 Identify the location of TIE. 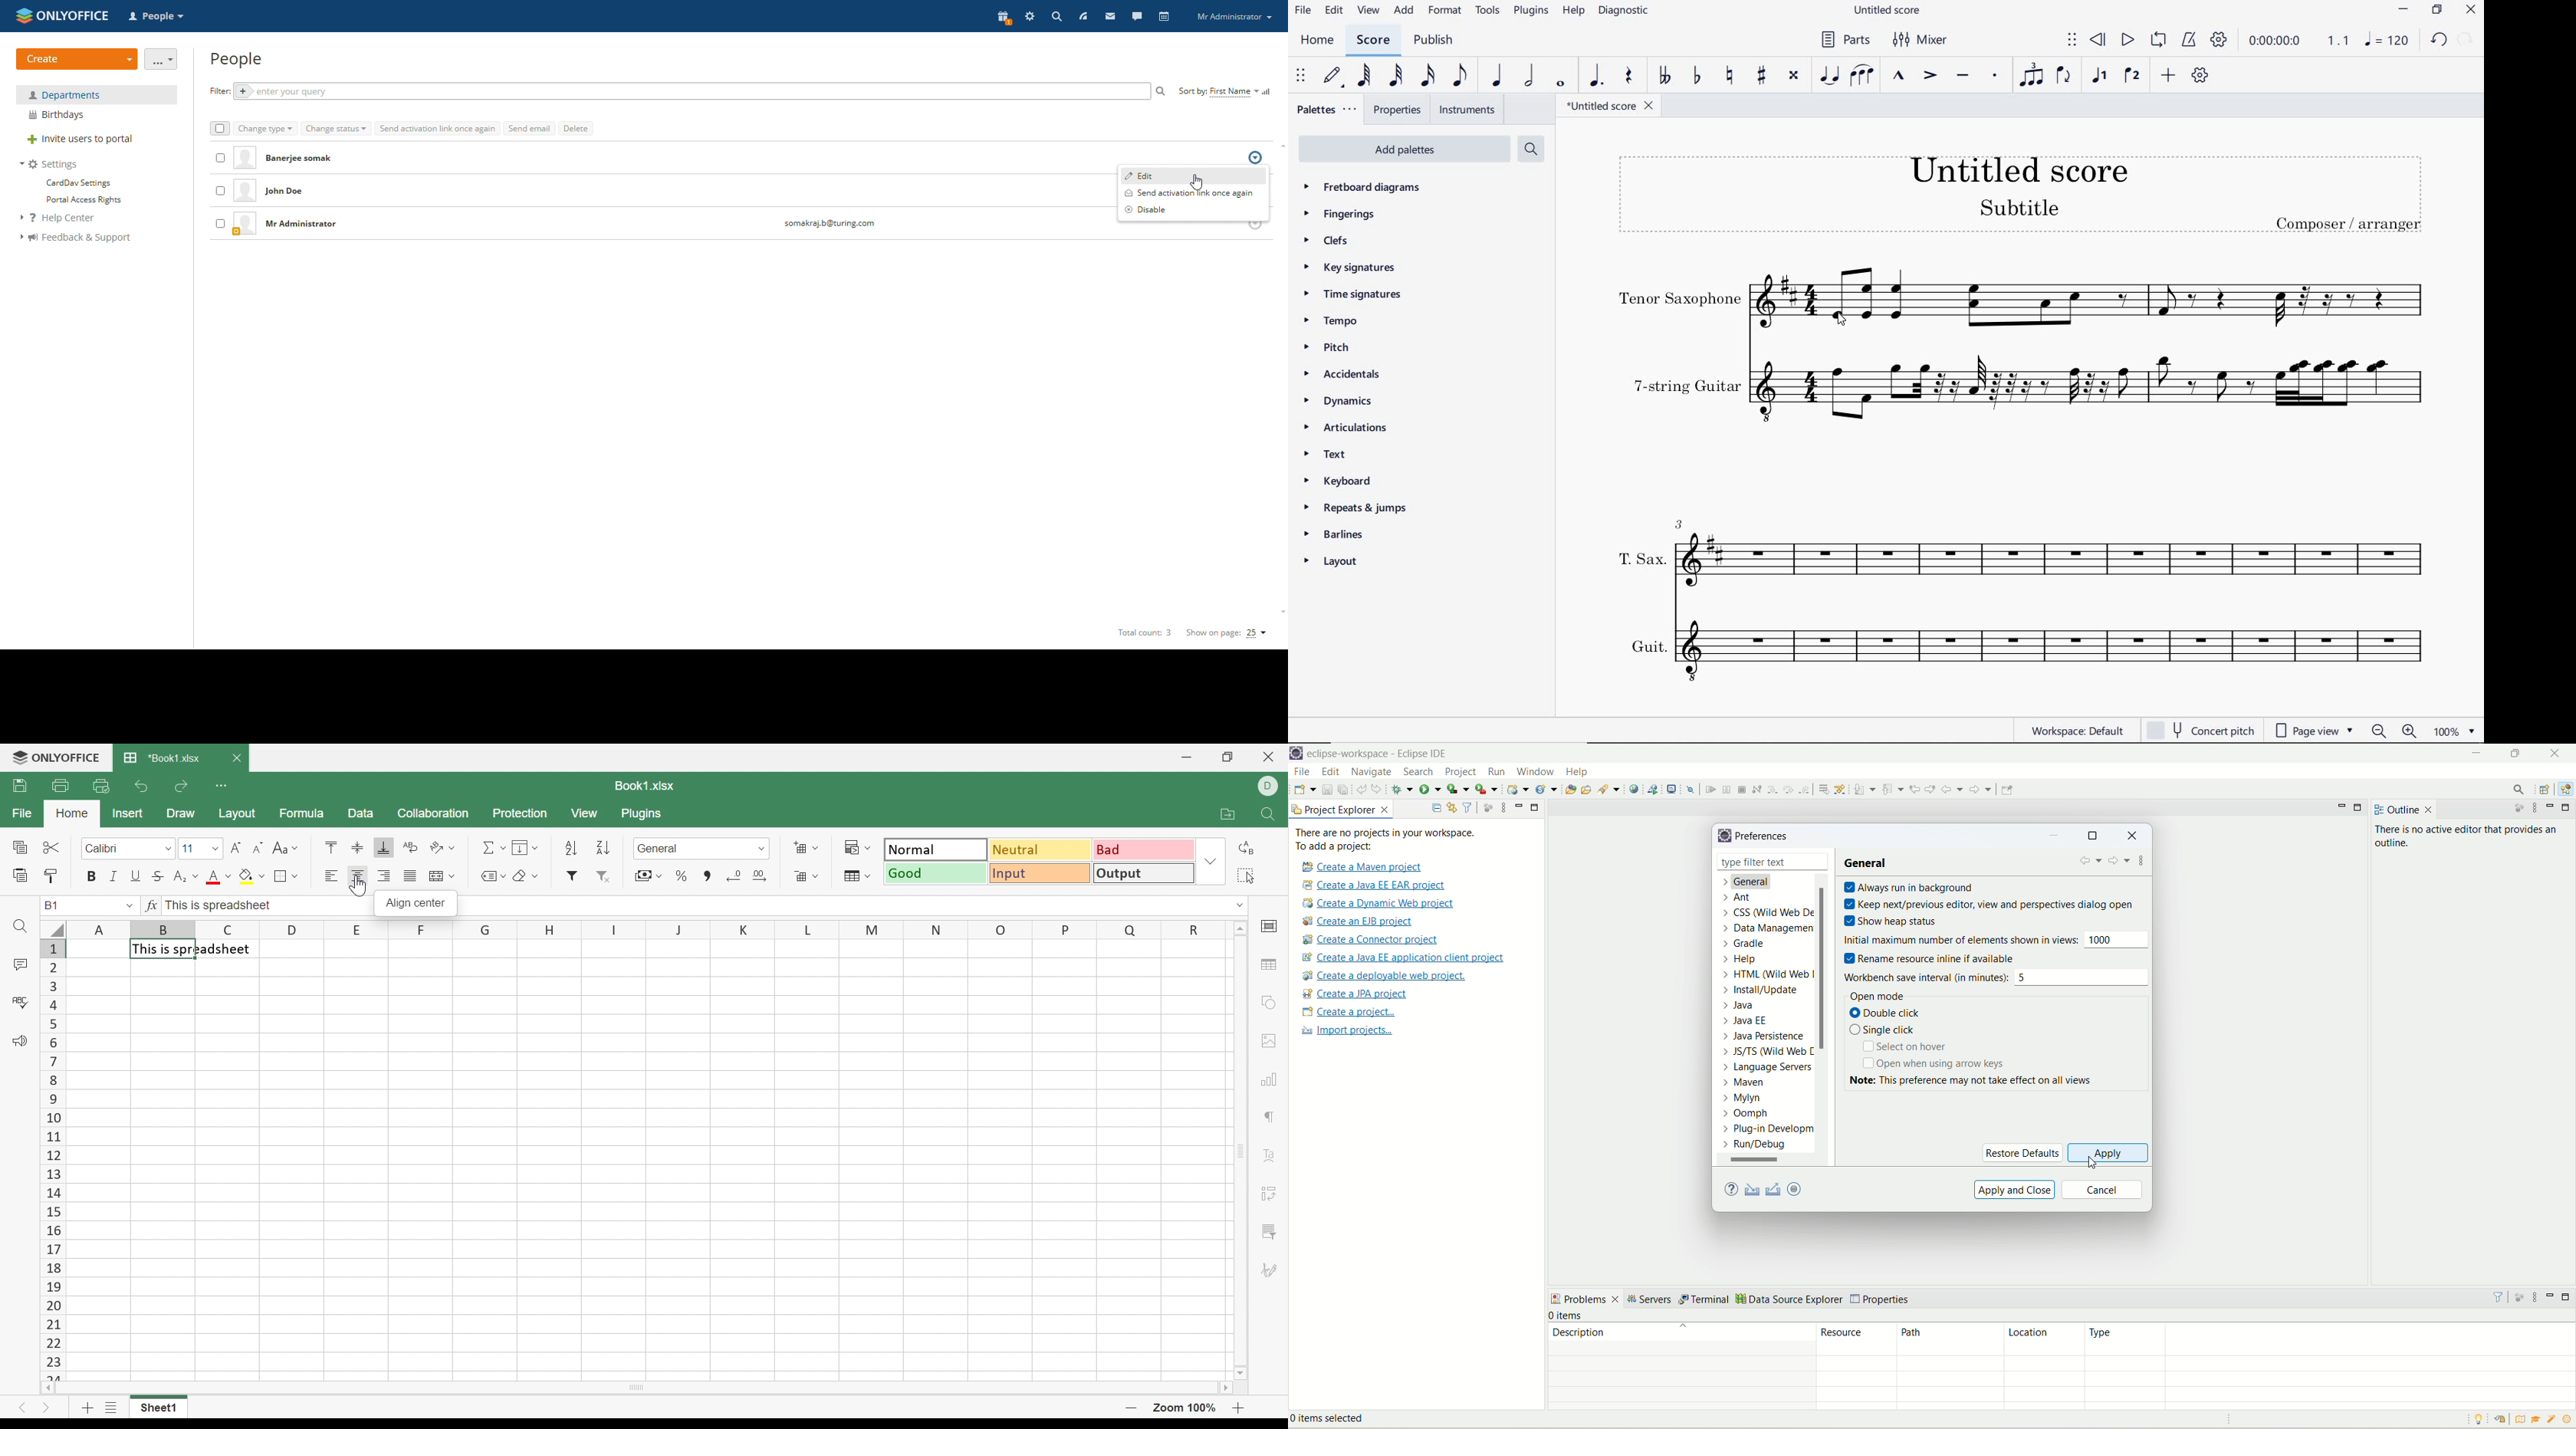
(1829, 76).